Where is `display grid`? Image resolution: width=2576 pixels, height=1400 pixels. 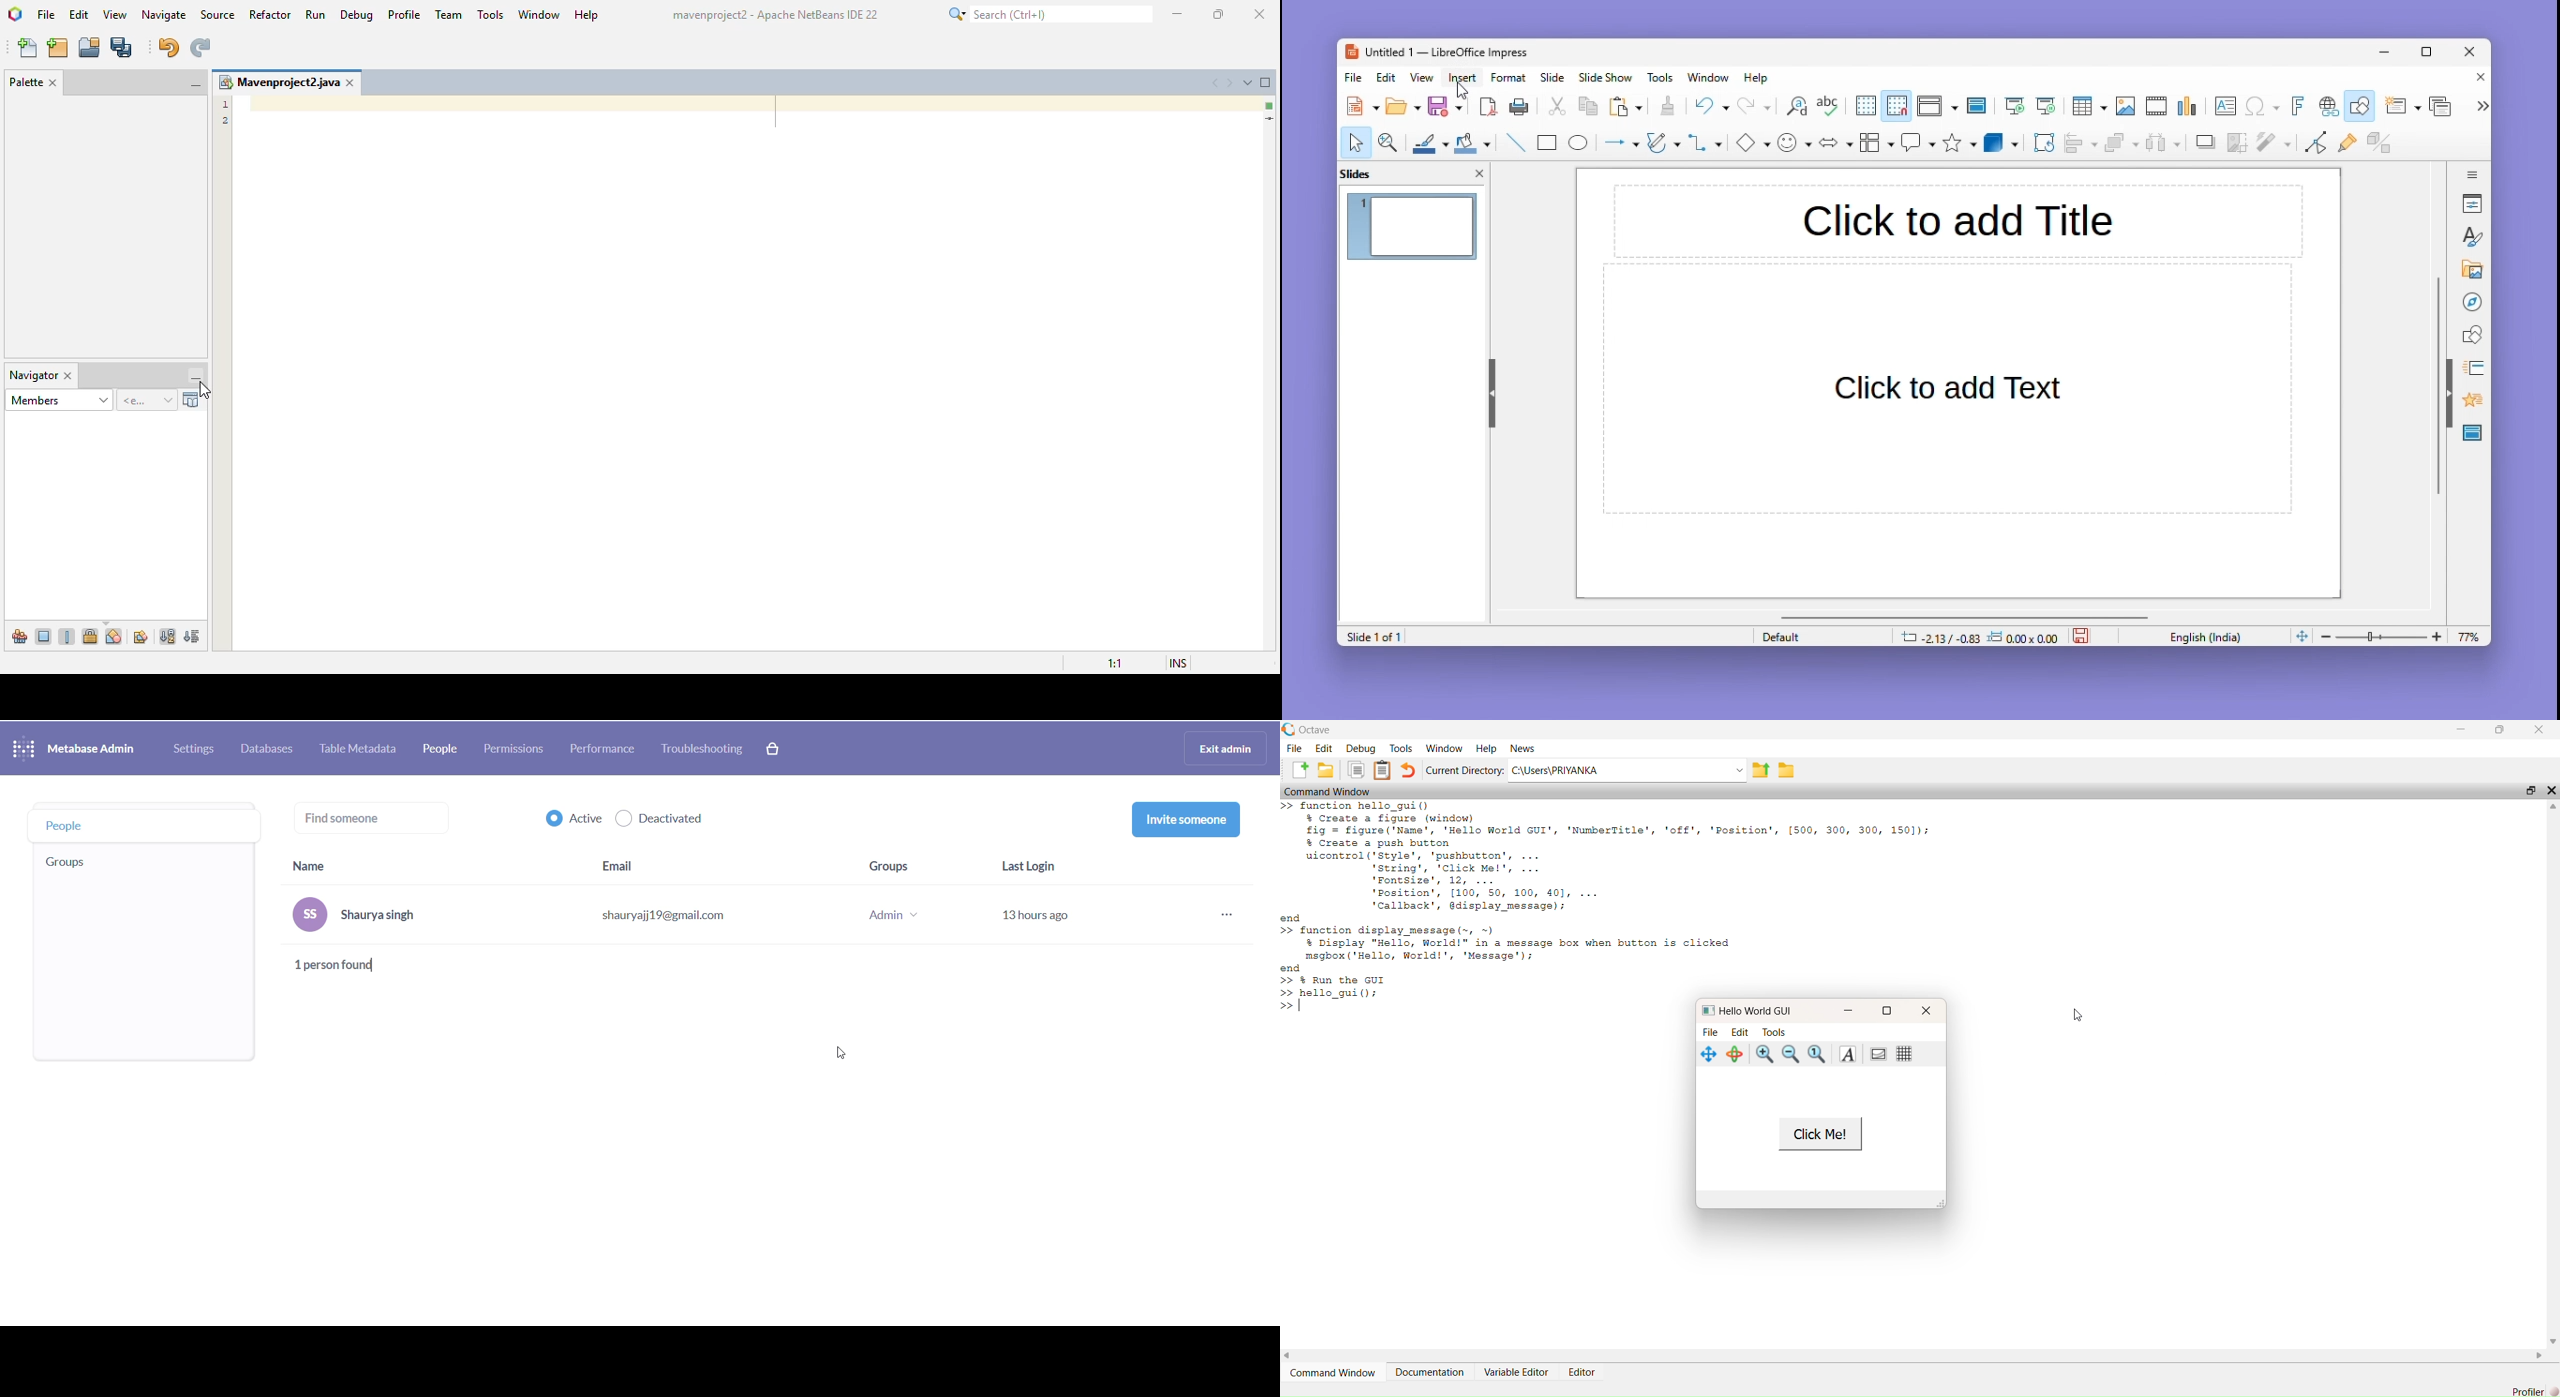
display grid is located at coordinates (1864, 107).